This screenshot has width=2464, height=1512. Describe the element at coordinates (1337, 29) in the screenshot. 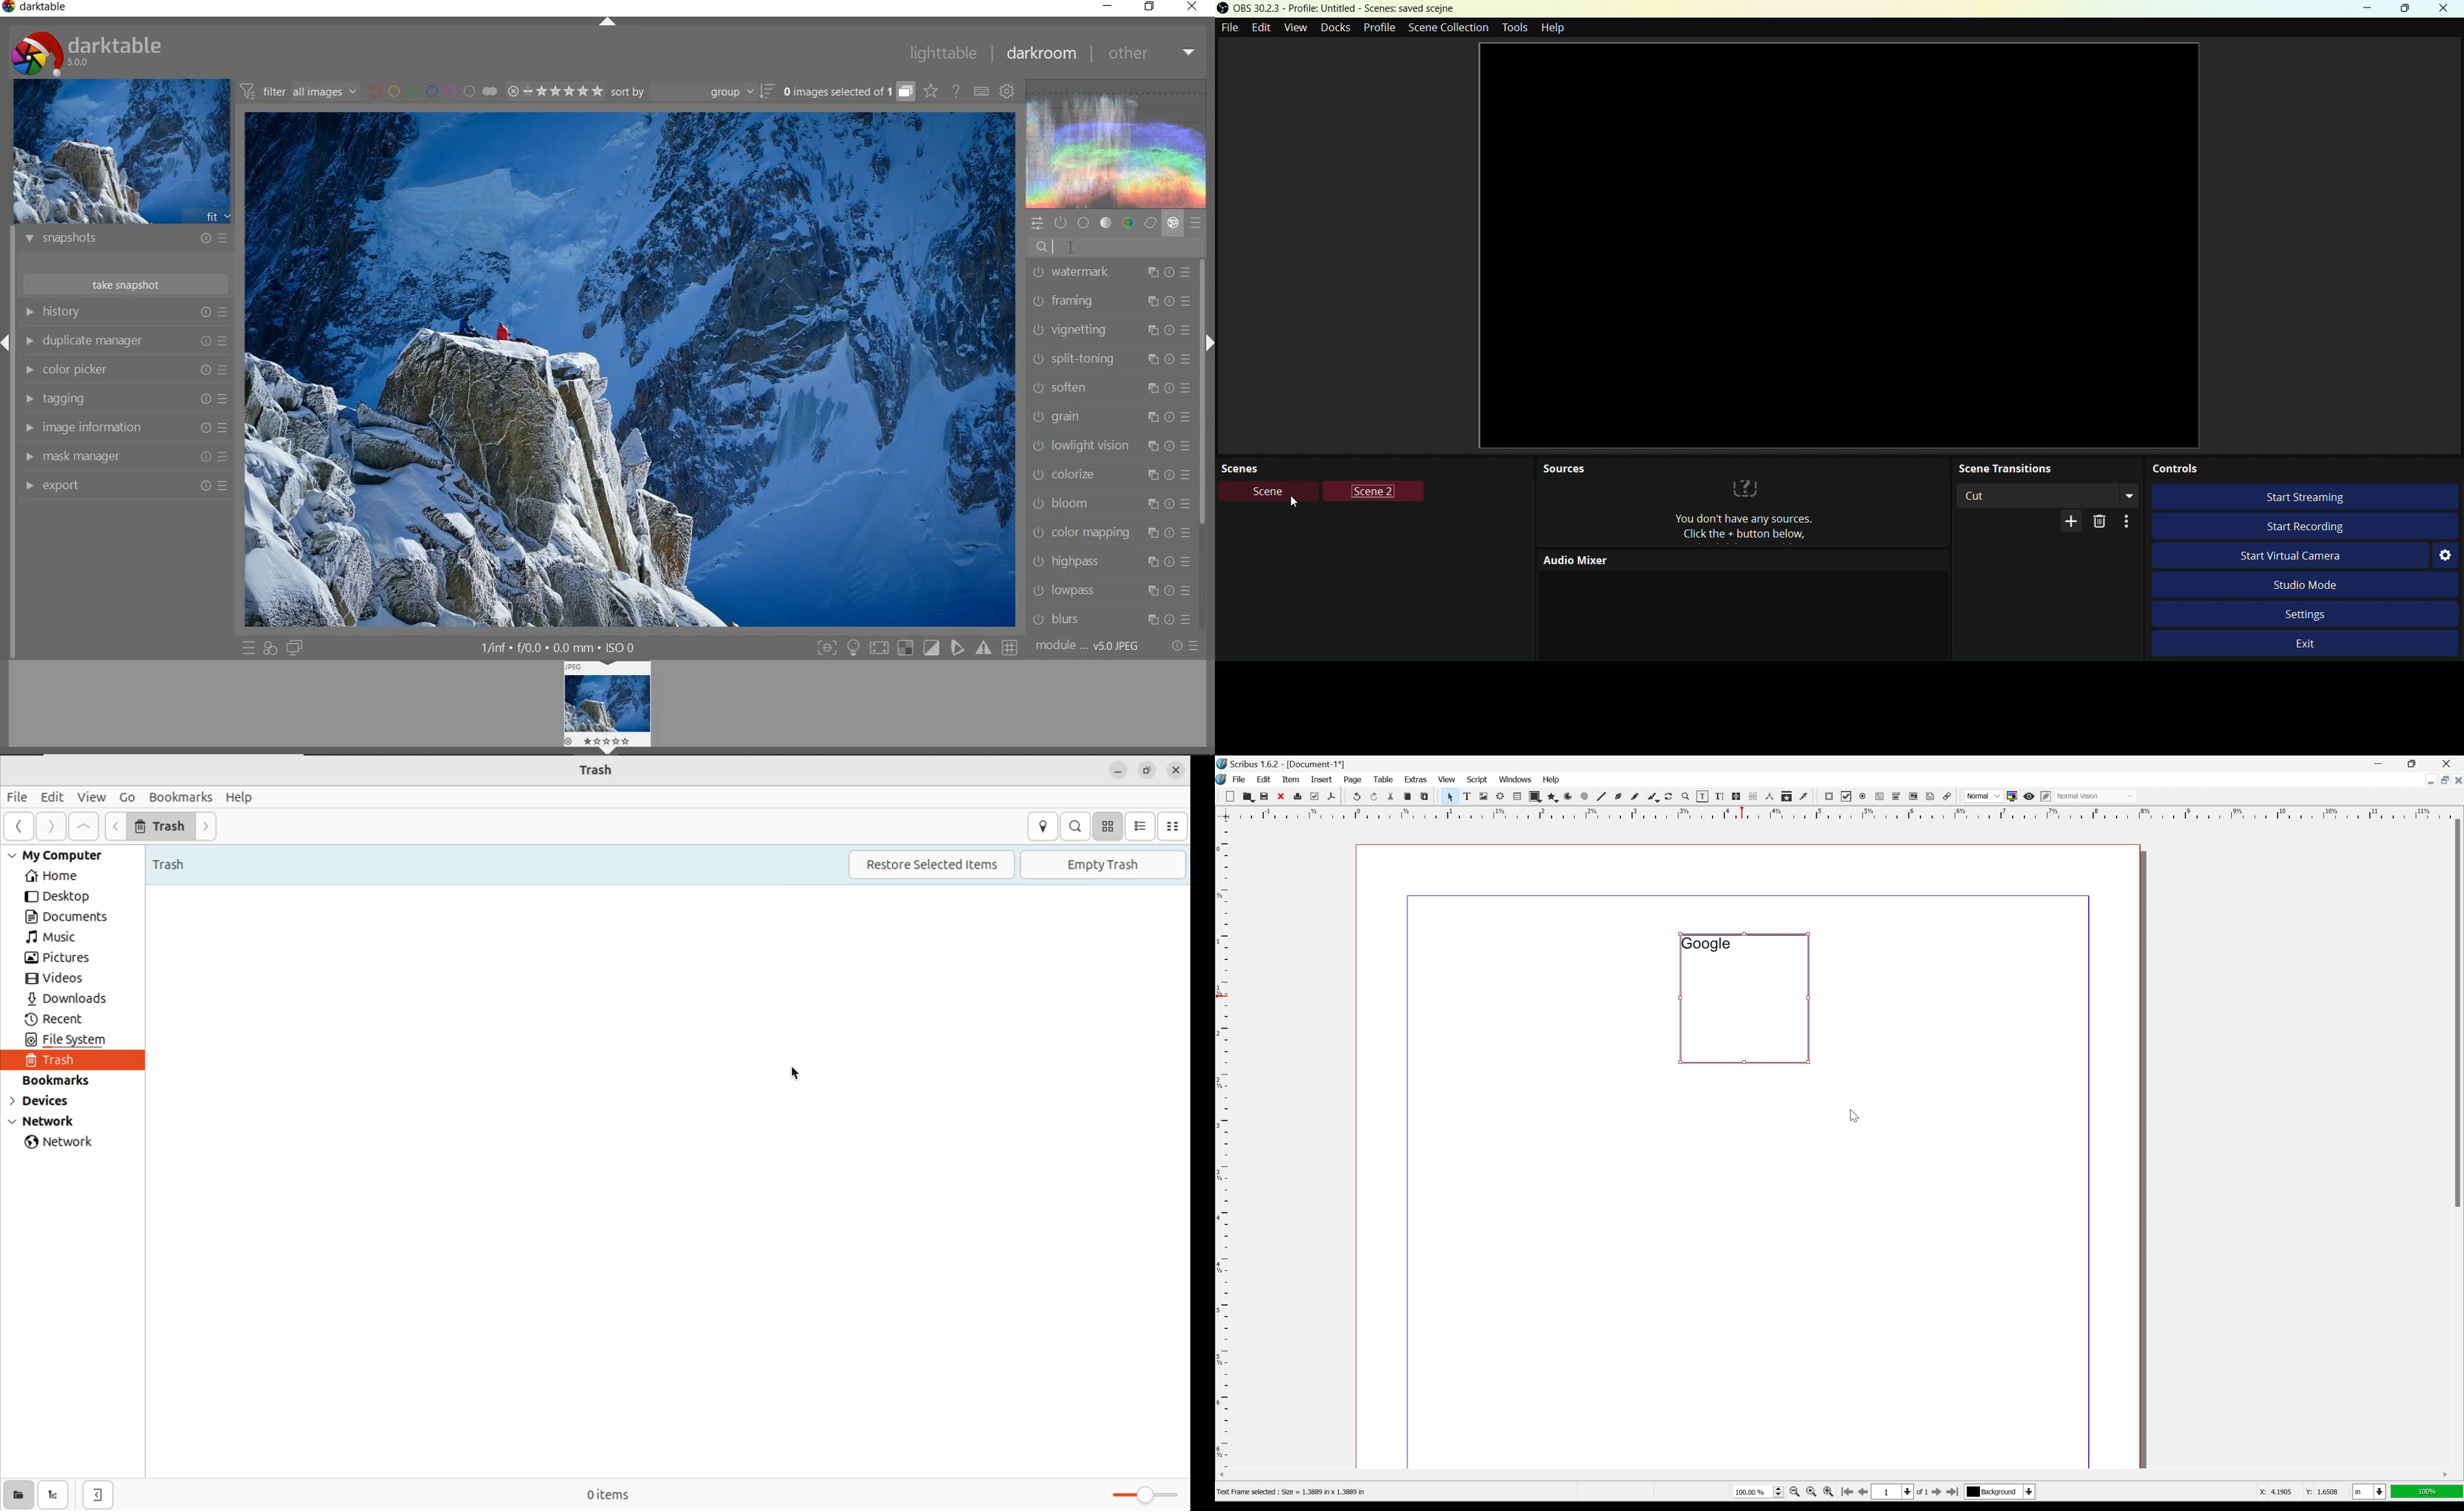

I see `Docks` at that location.